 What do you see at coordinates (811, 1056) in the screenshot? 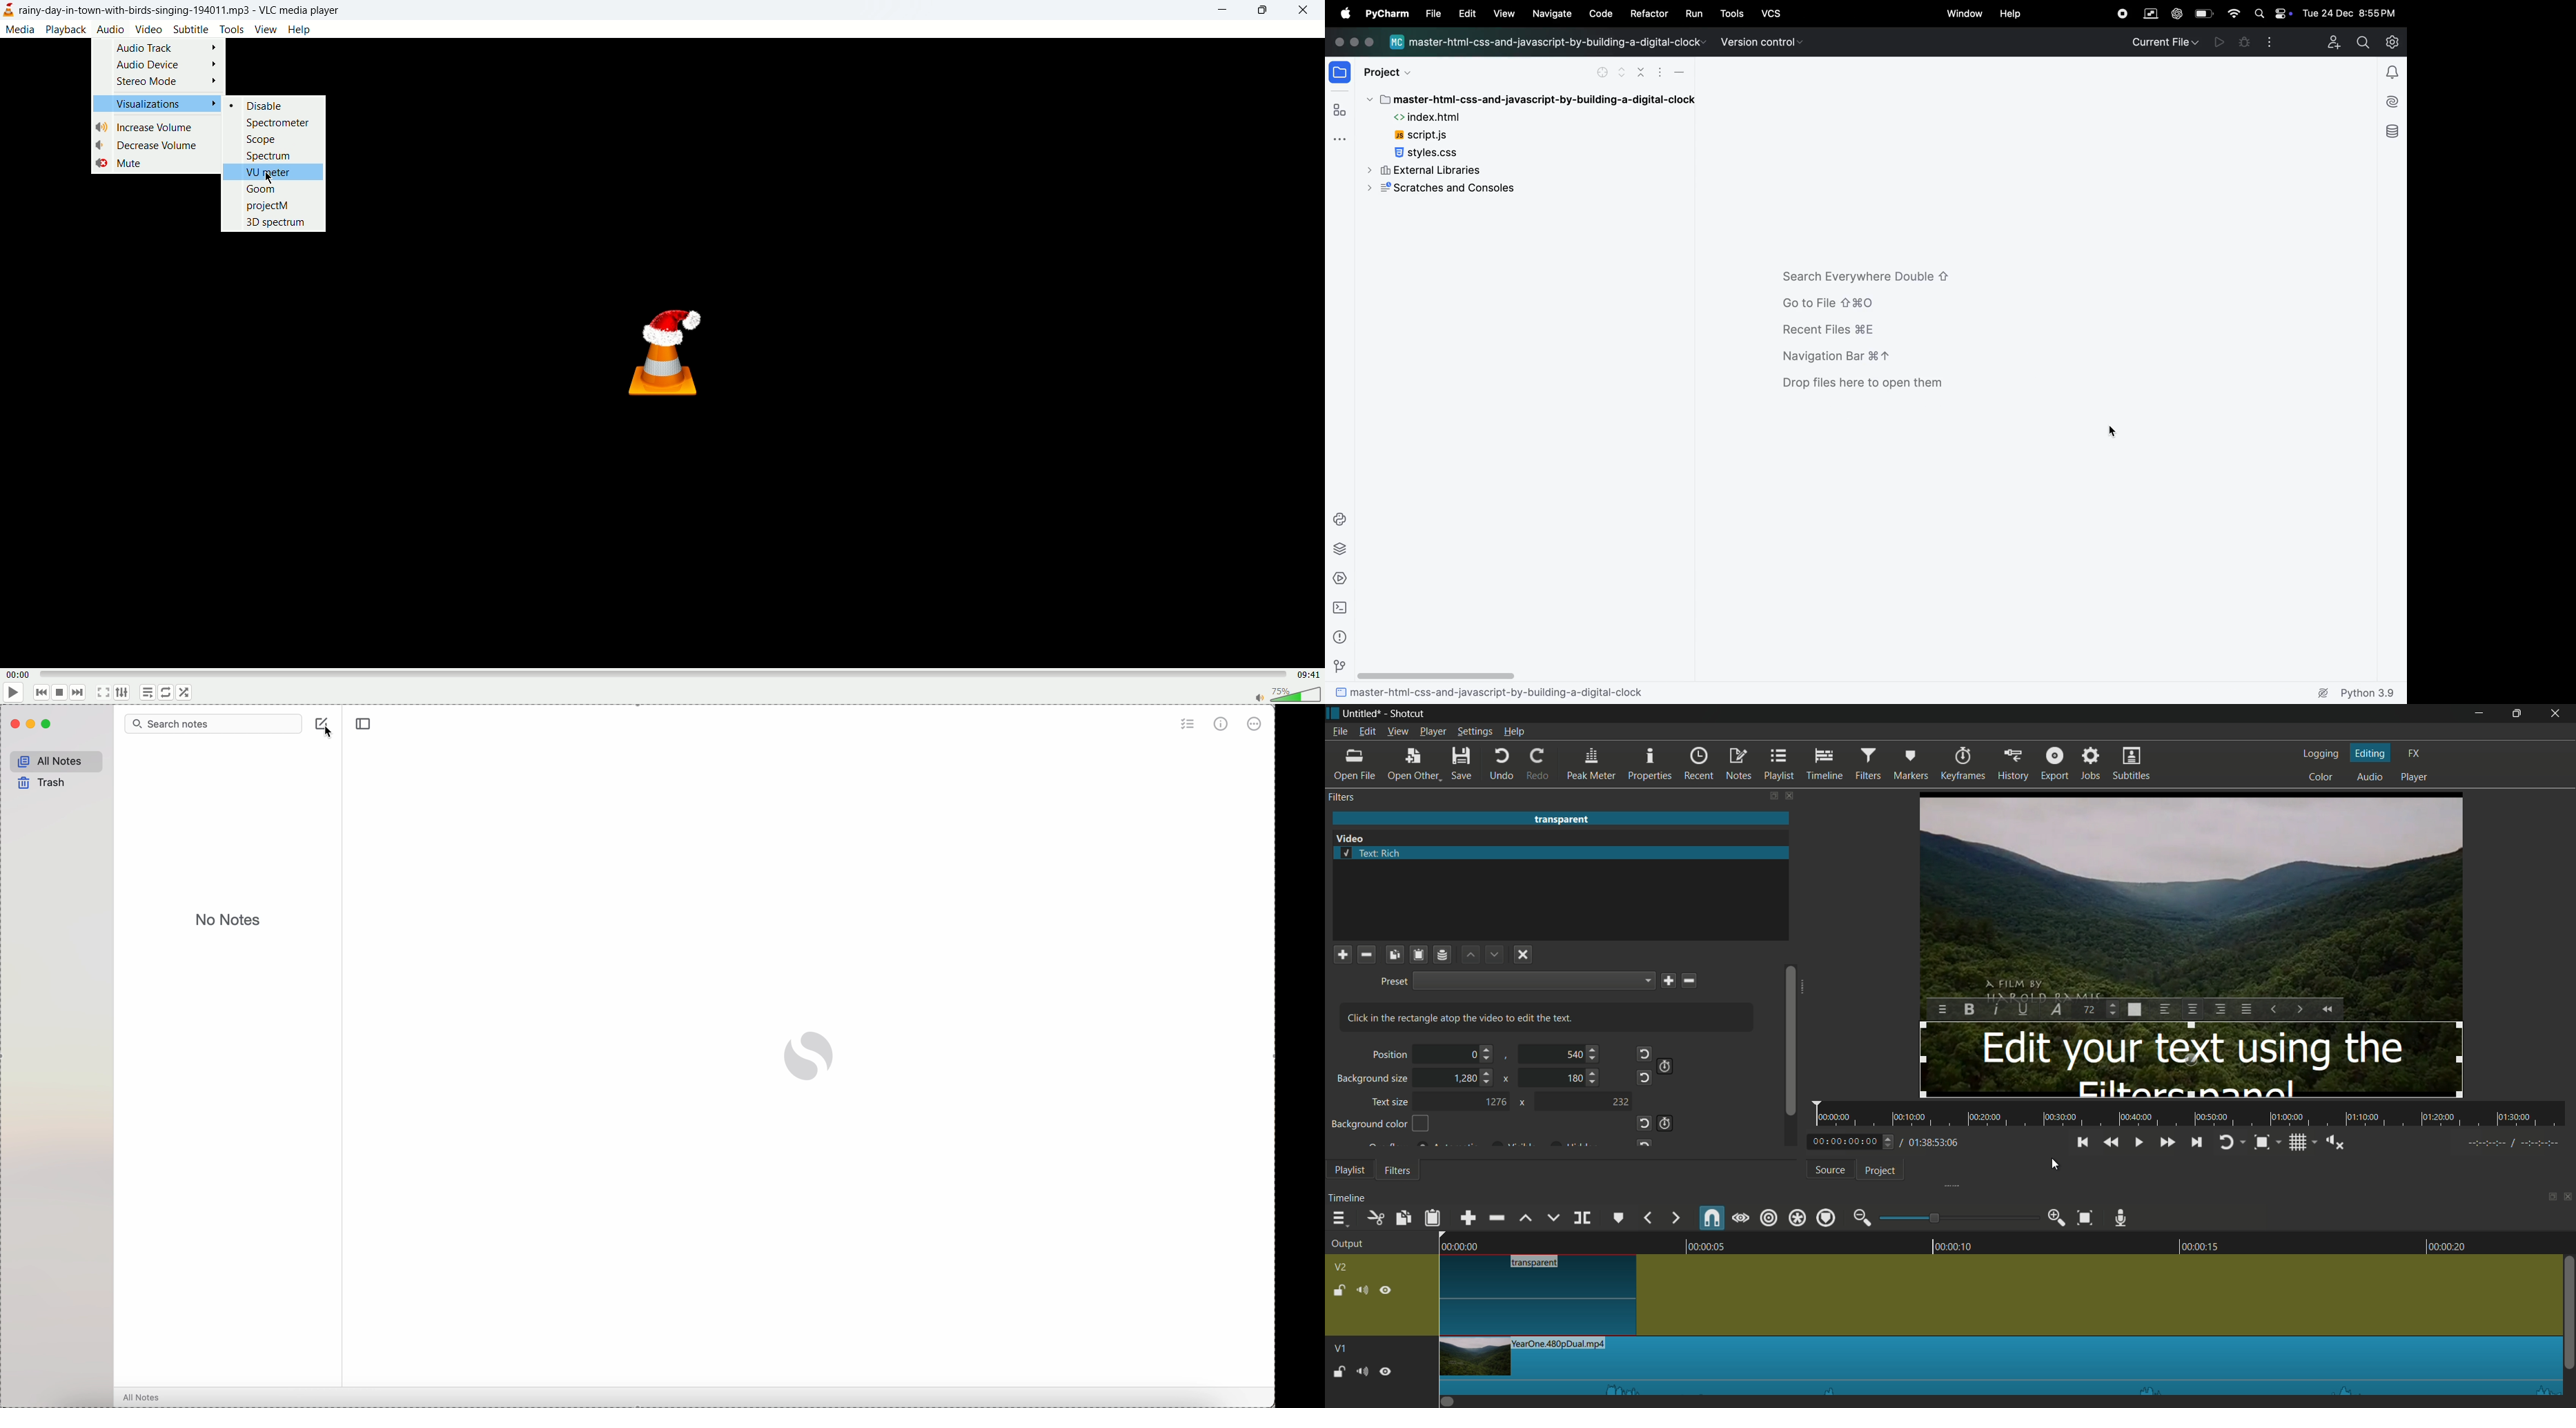
I see `Simplenote logo` at bounding box center [811, 1056].